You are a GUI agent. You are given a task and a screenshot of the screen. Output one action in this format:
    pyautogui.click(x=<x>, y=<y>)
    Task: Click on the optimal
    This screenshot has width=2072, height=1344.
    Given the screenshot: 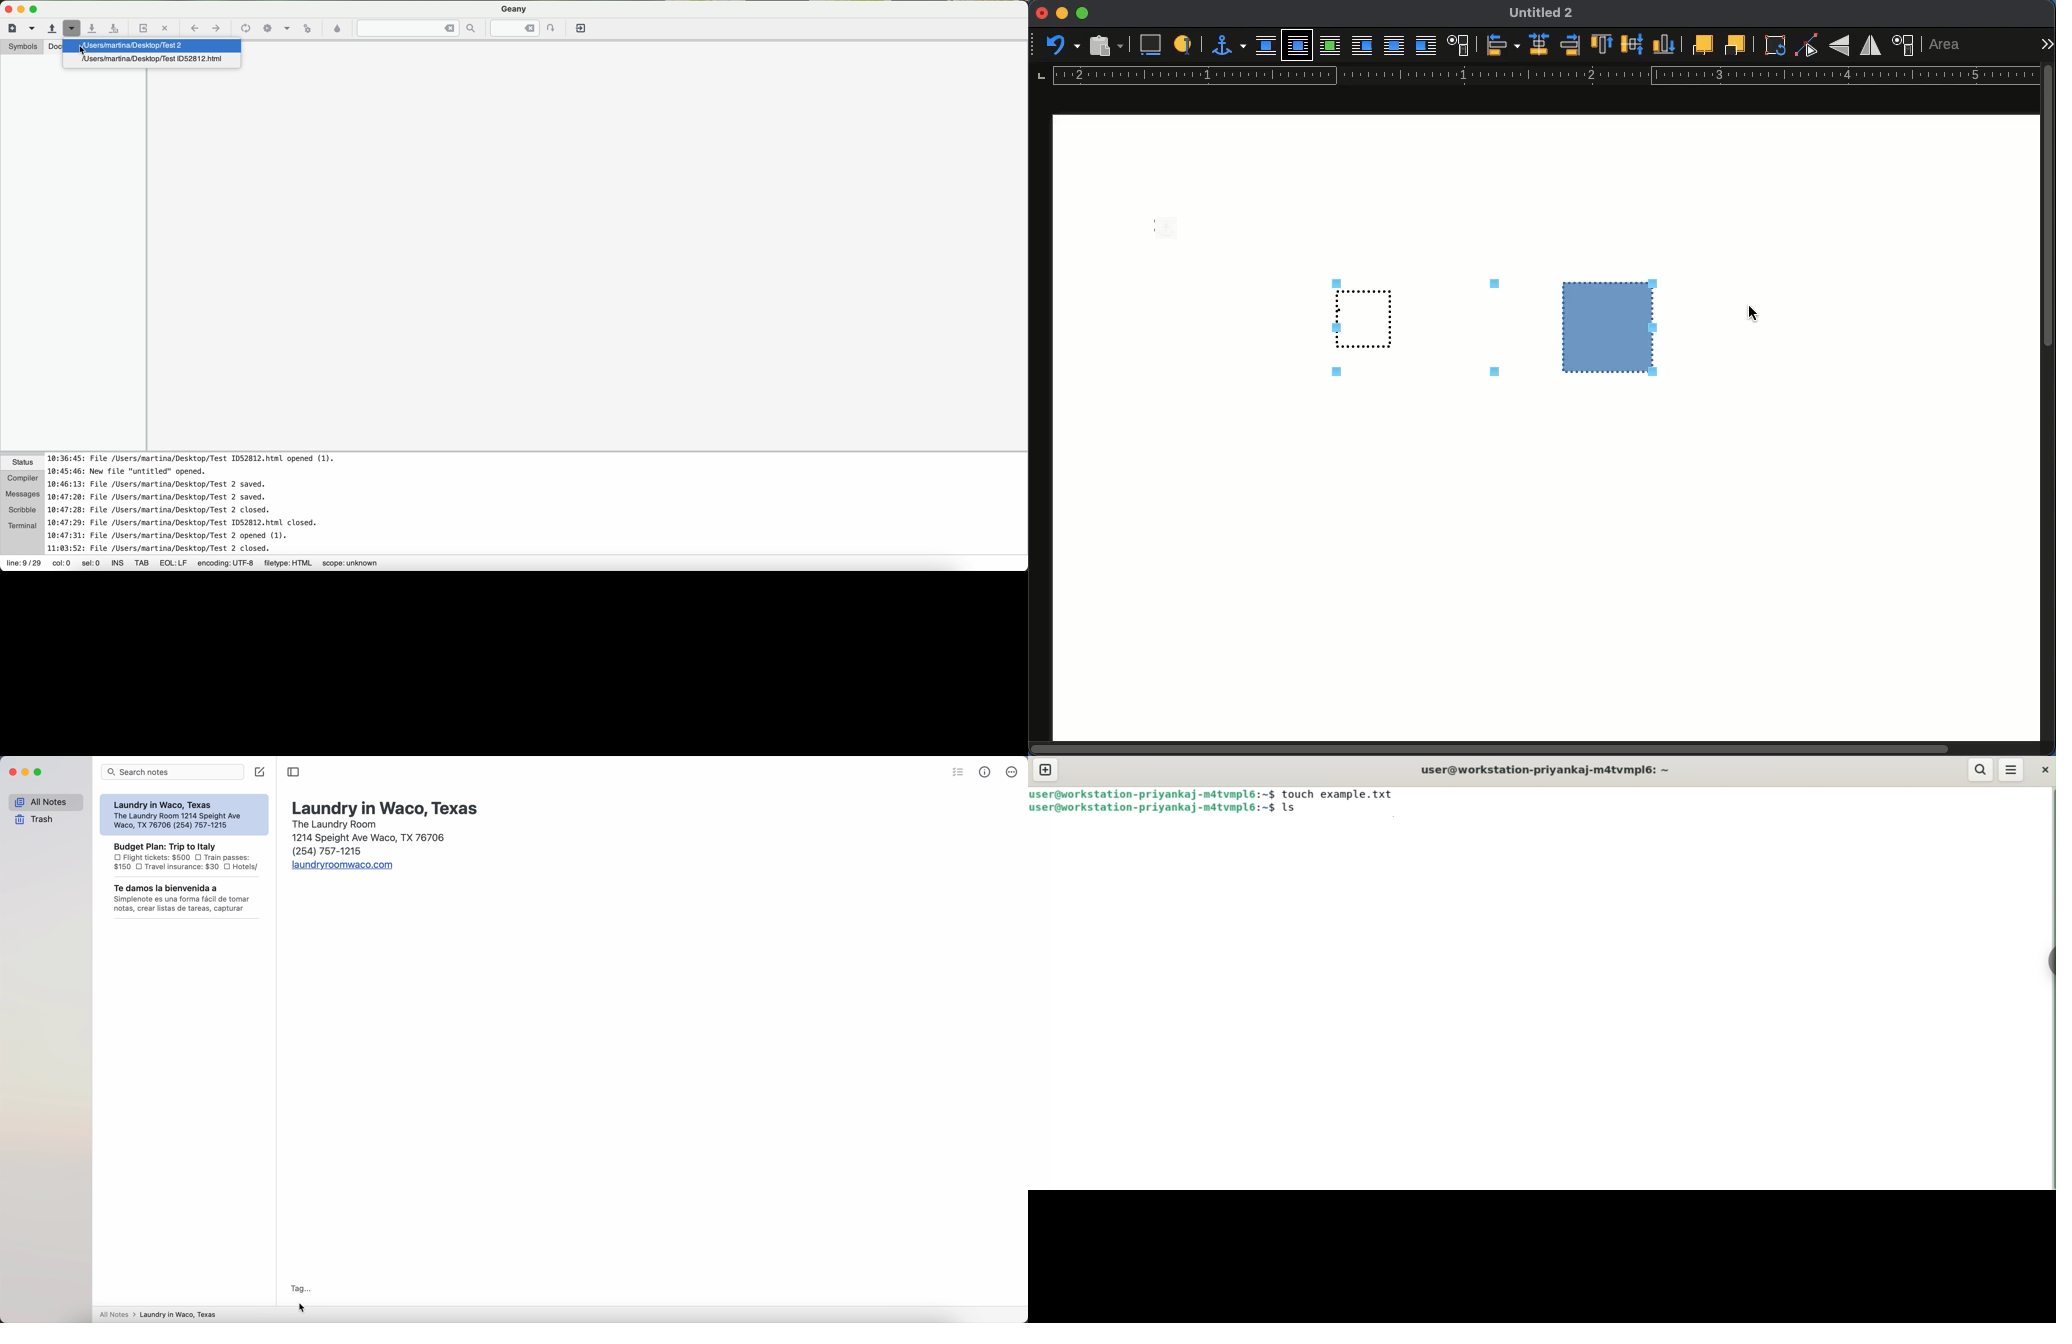 What is the action you would take?
    pyautogui.click(x=1330, y=47)
    